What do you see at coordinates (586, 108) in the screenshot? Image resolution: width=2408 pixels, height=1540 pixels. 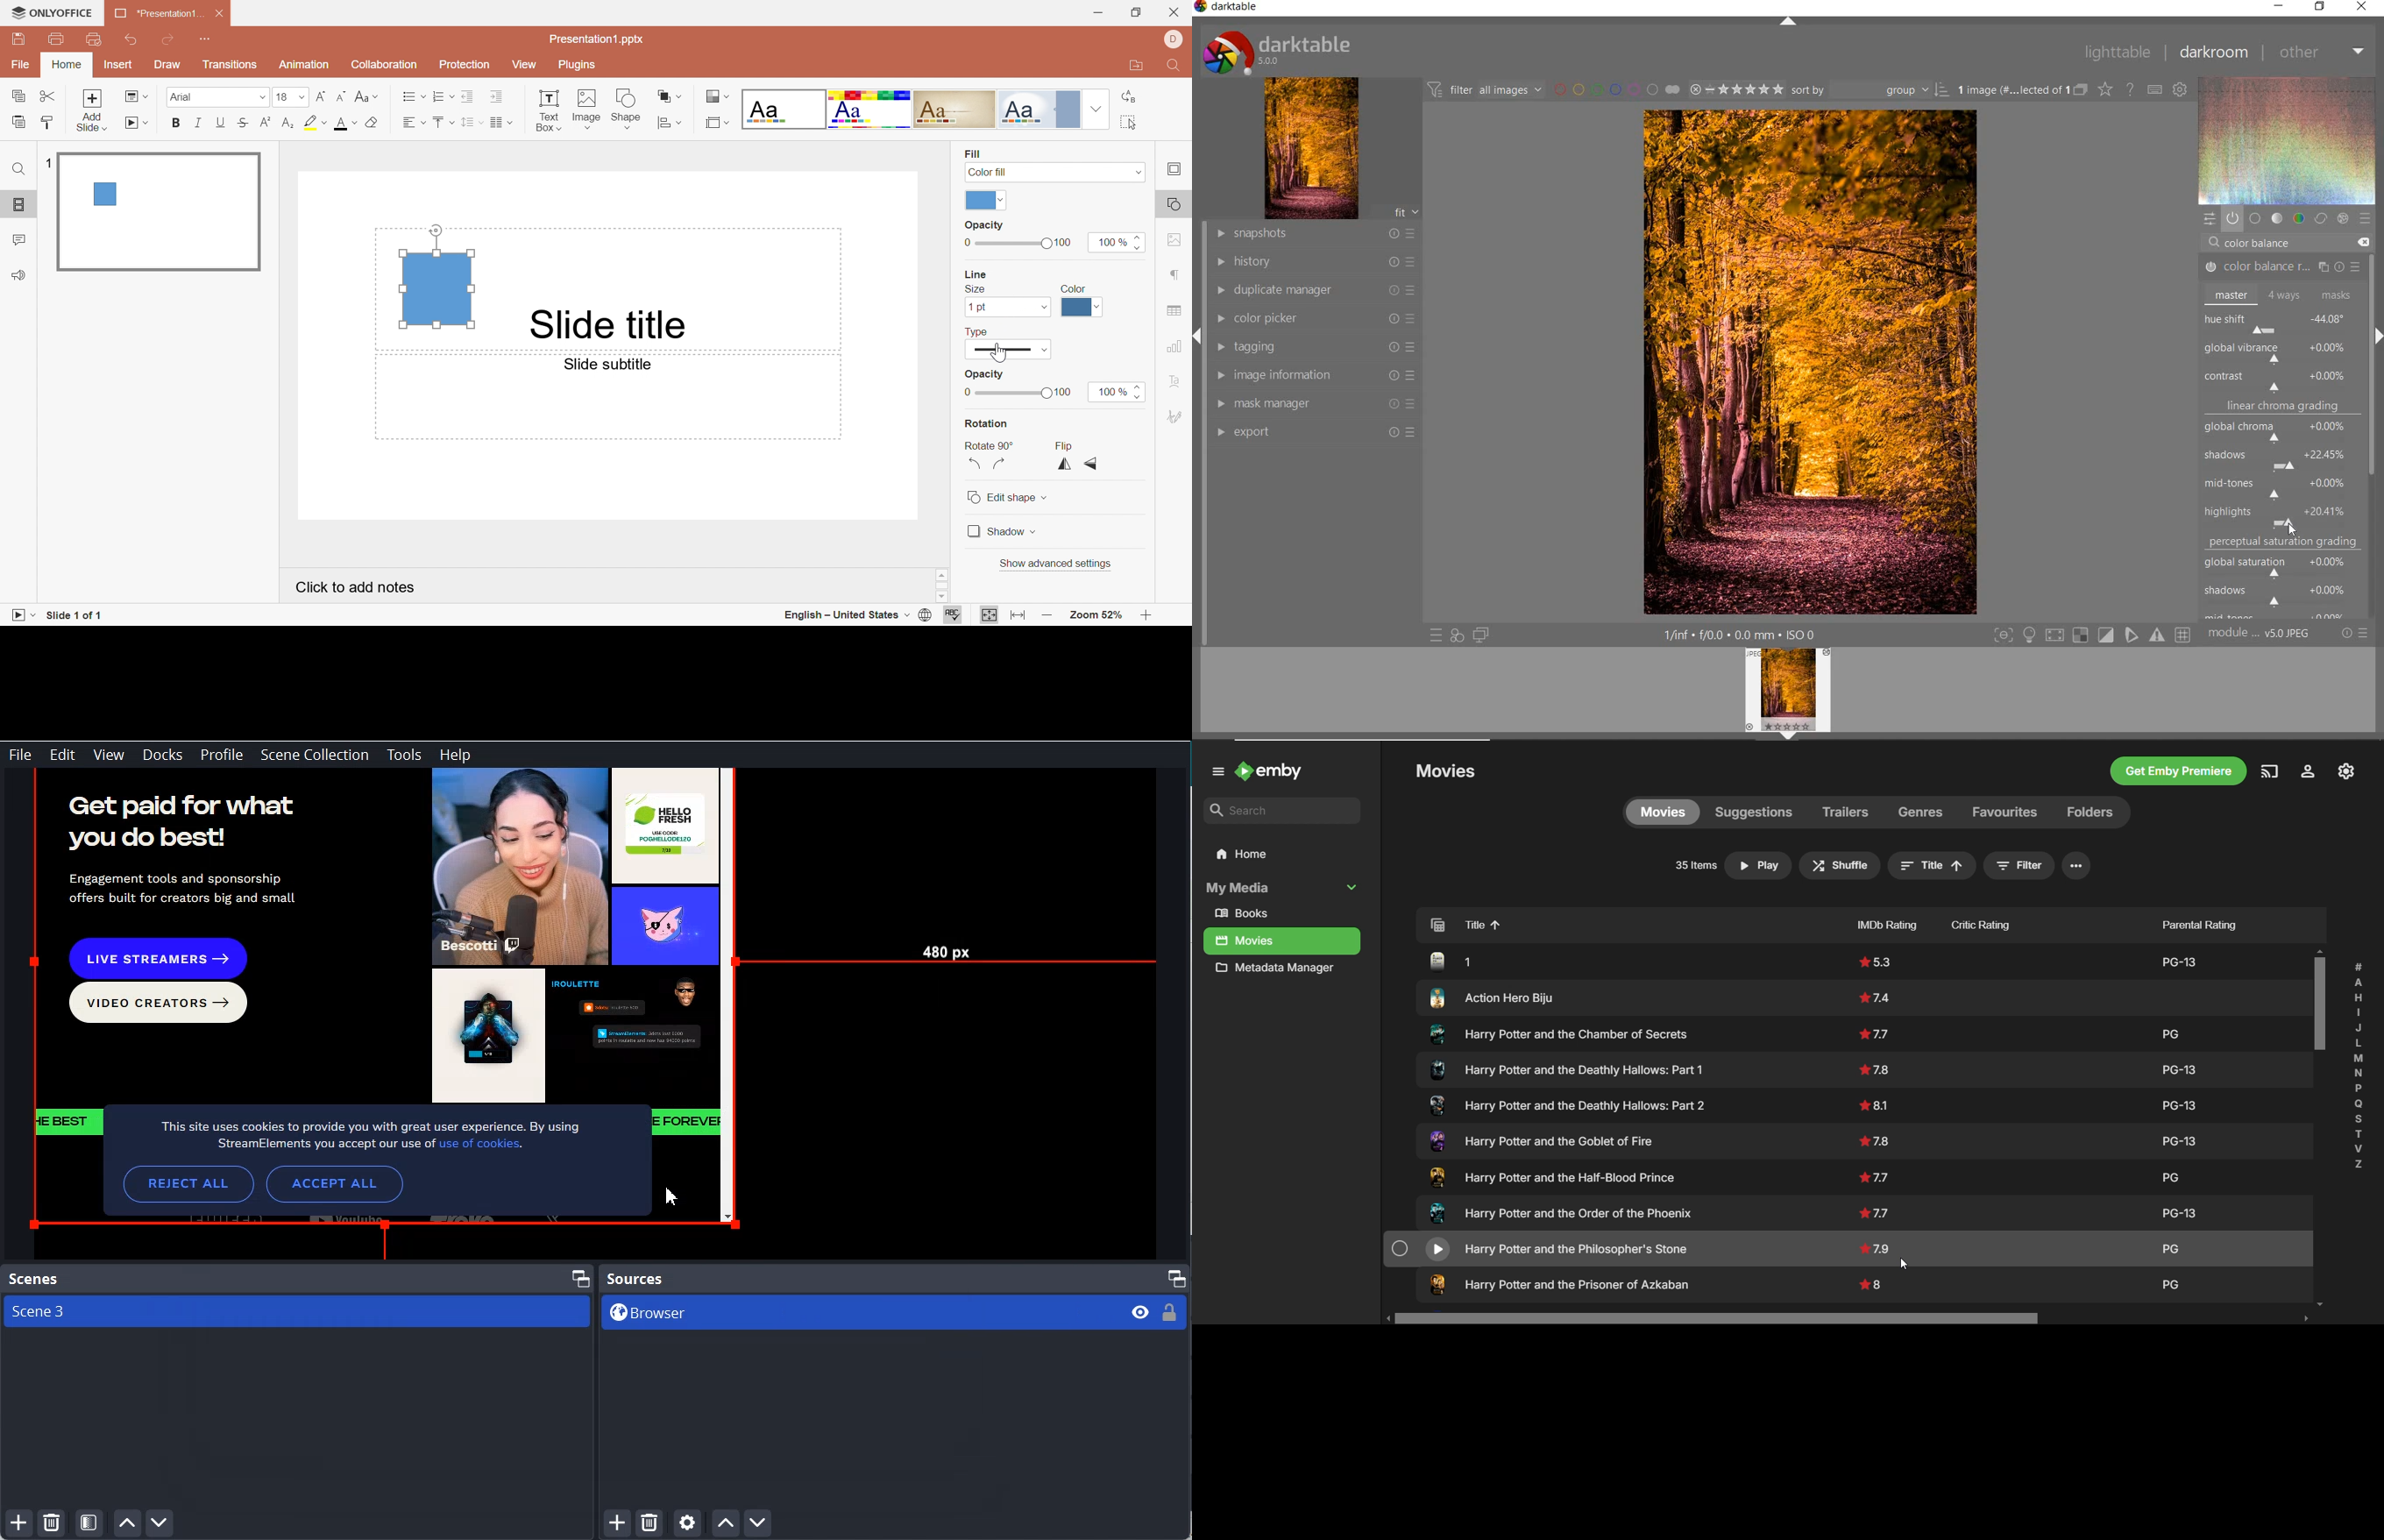 I see `Images` at bounding box center [586, 108].